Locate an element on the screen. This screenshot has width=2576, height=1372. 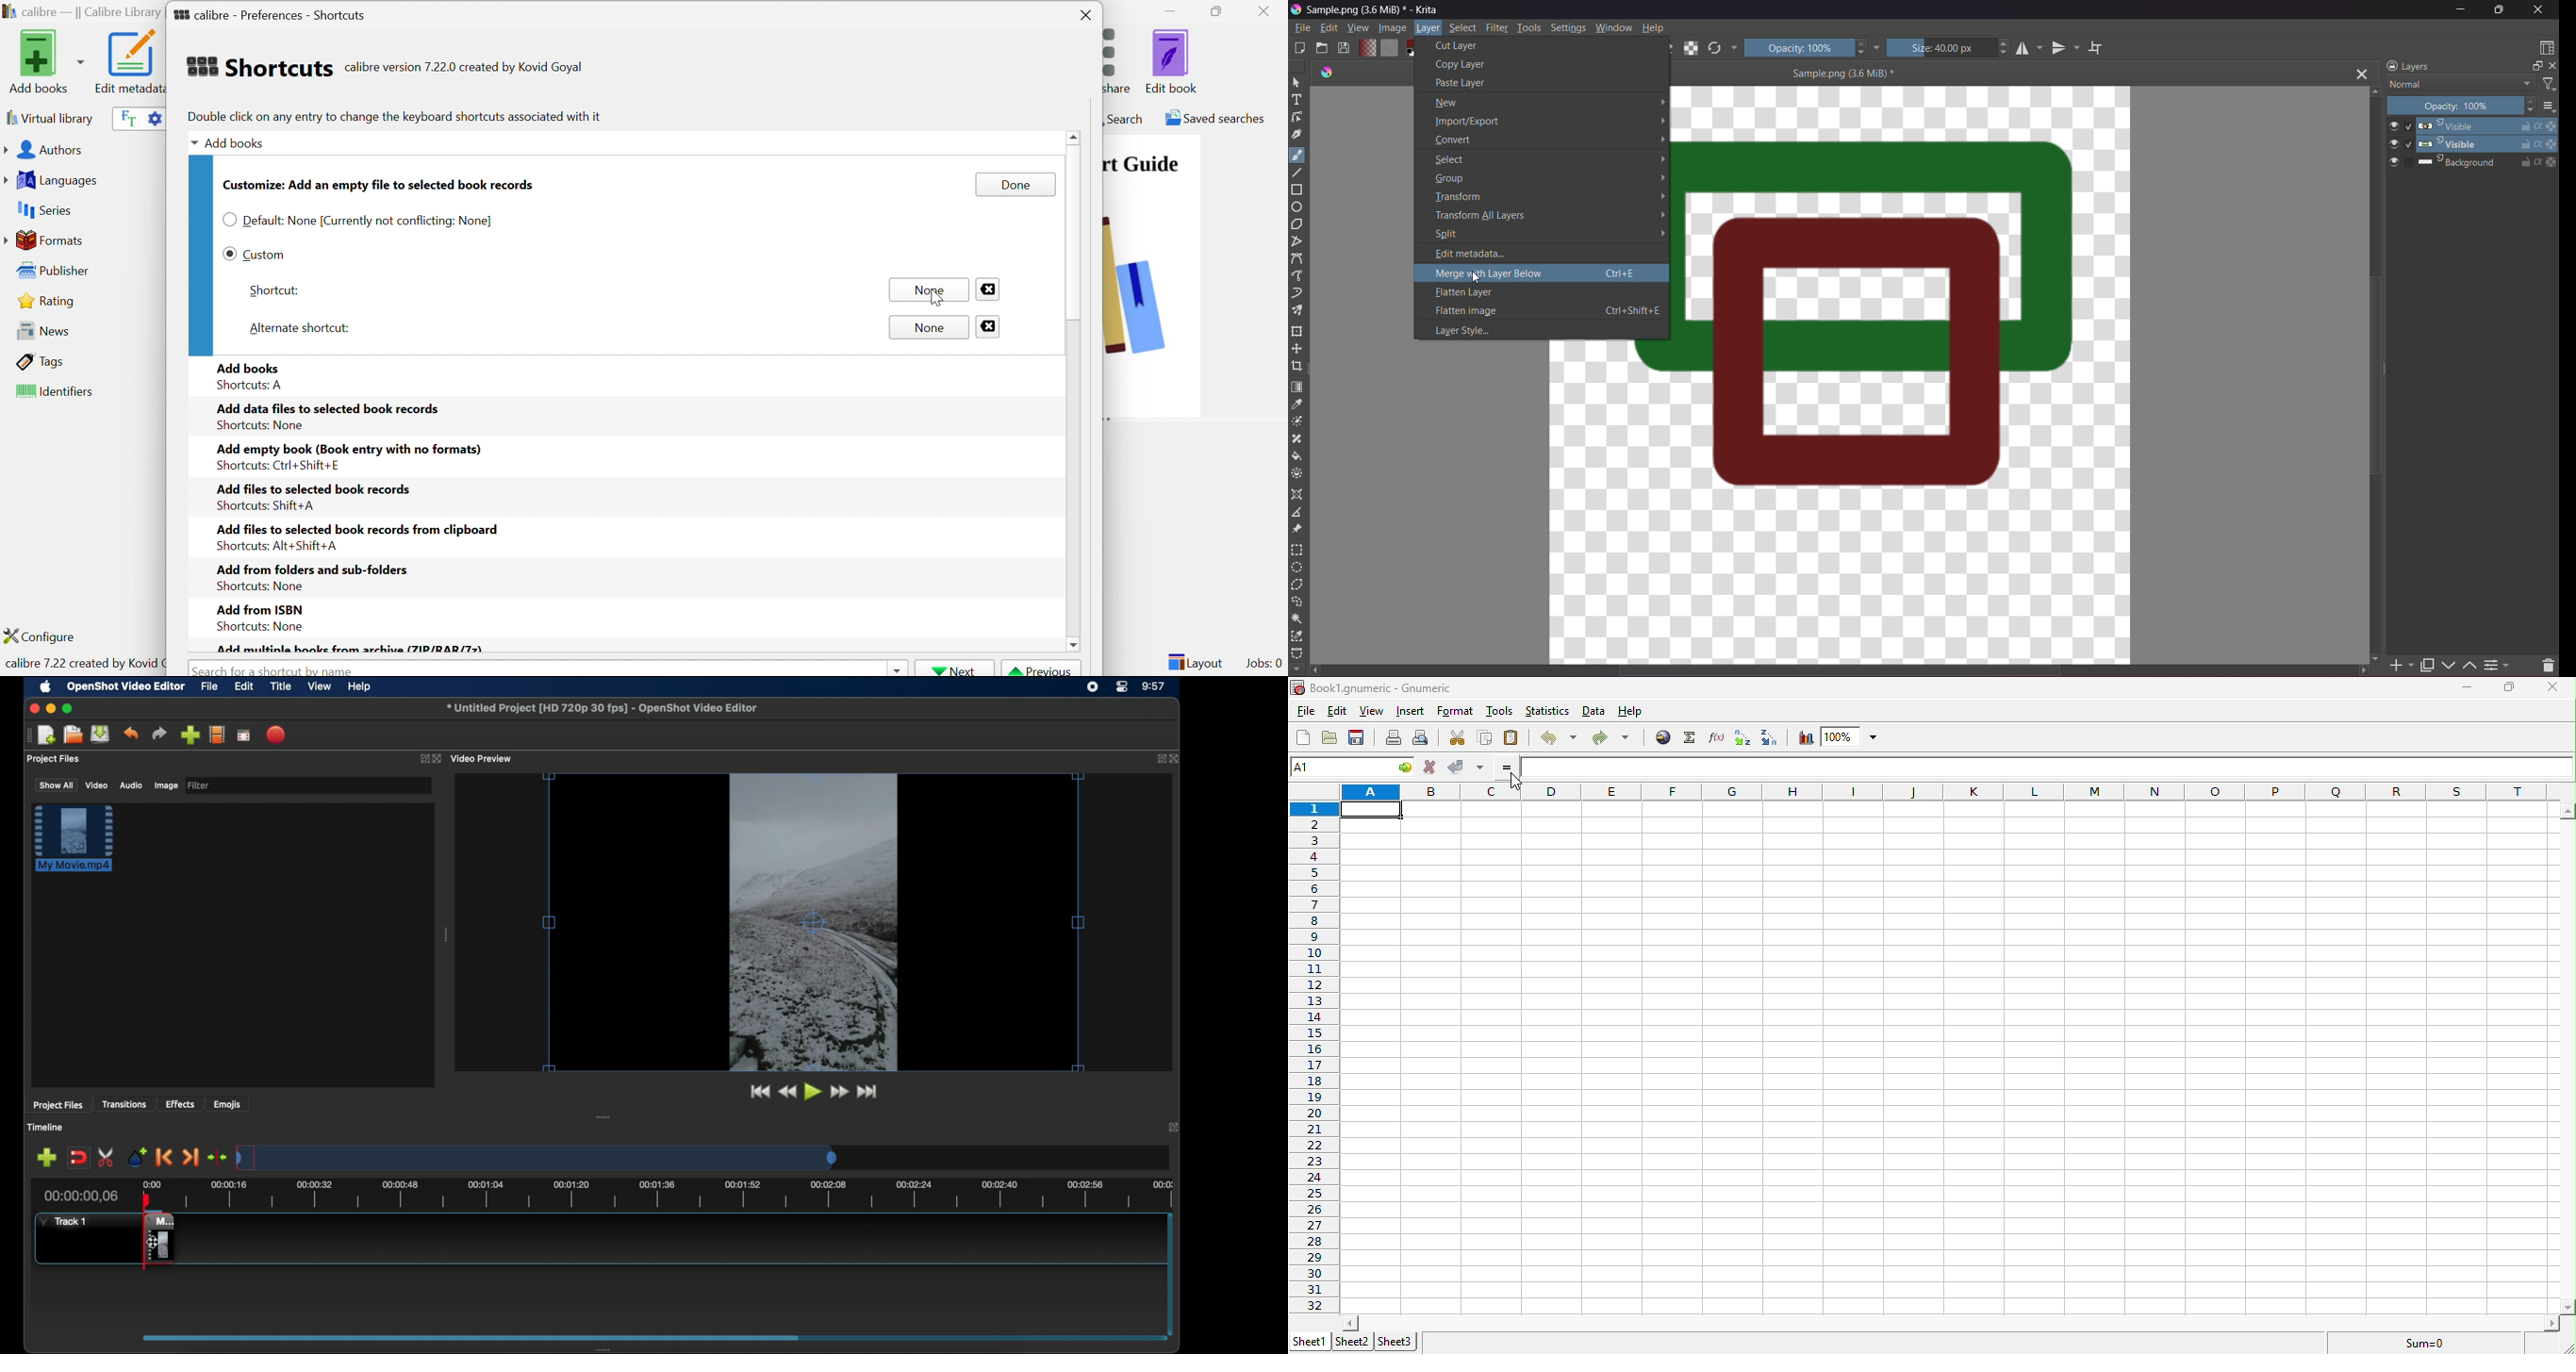
Scroll Right is located at coordinates (2380, 656).